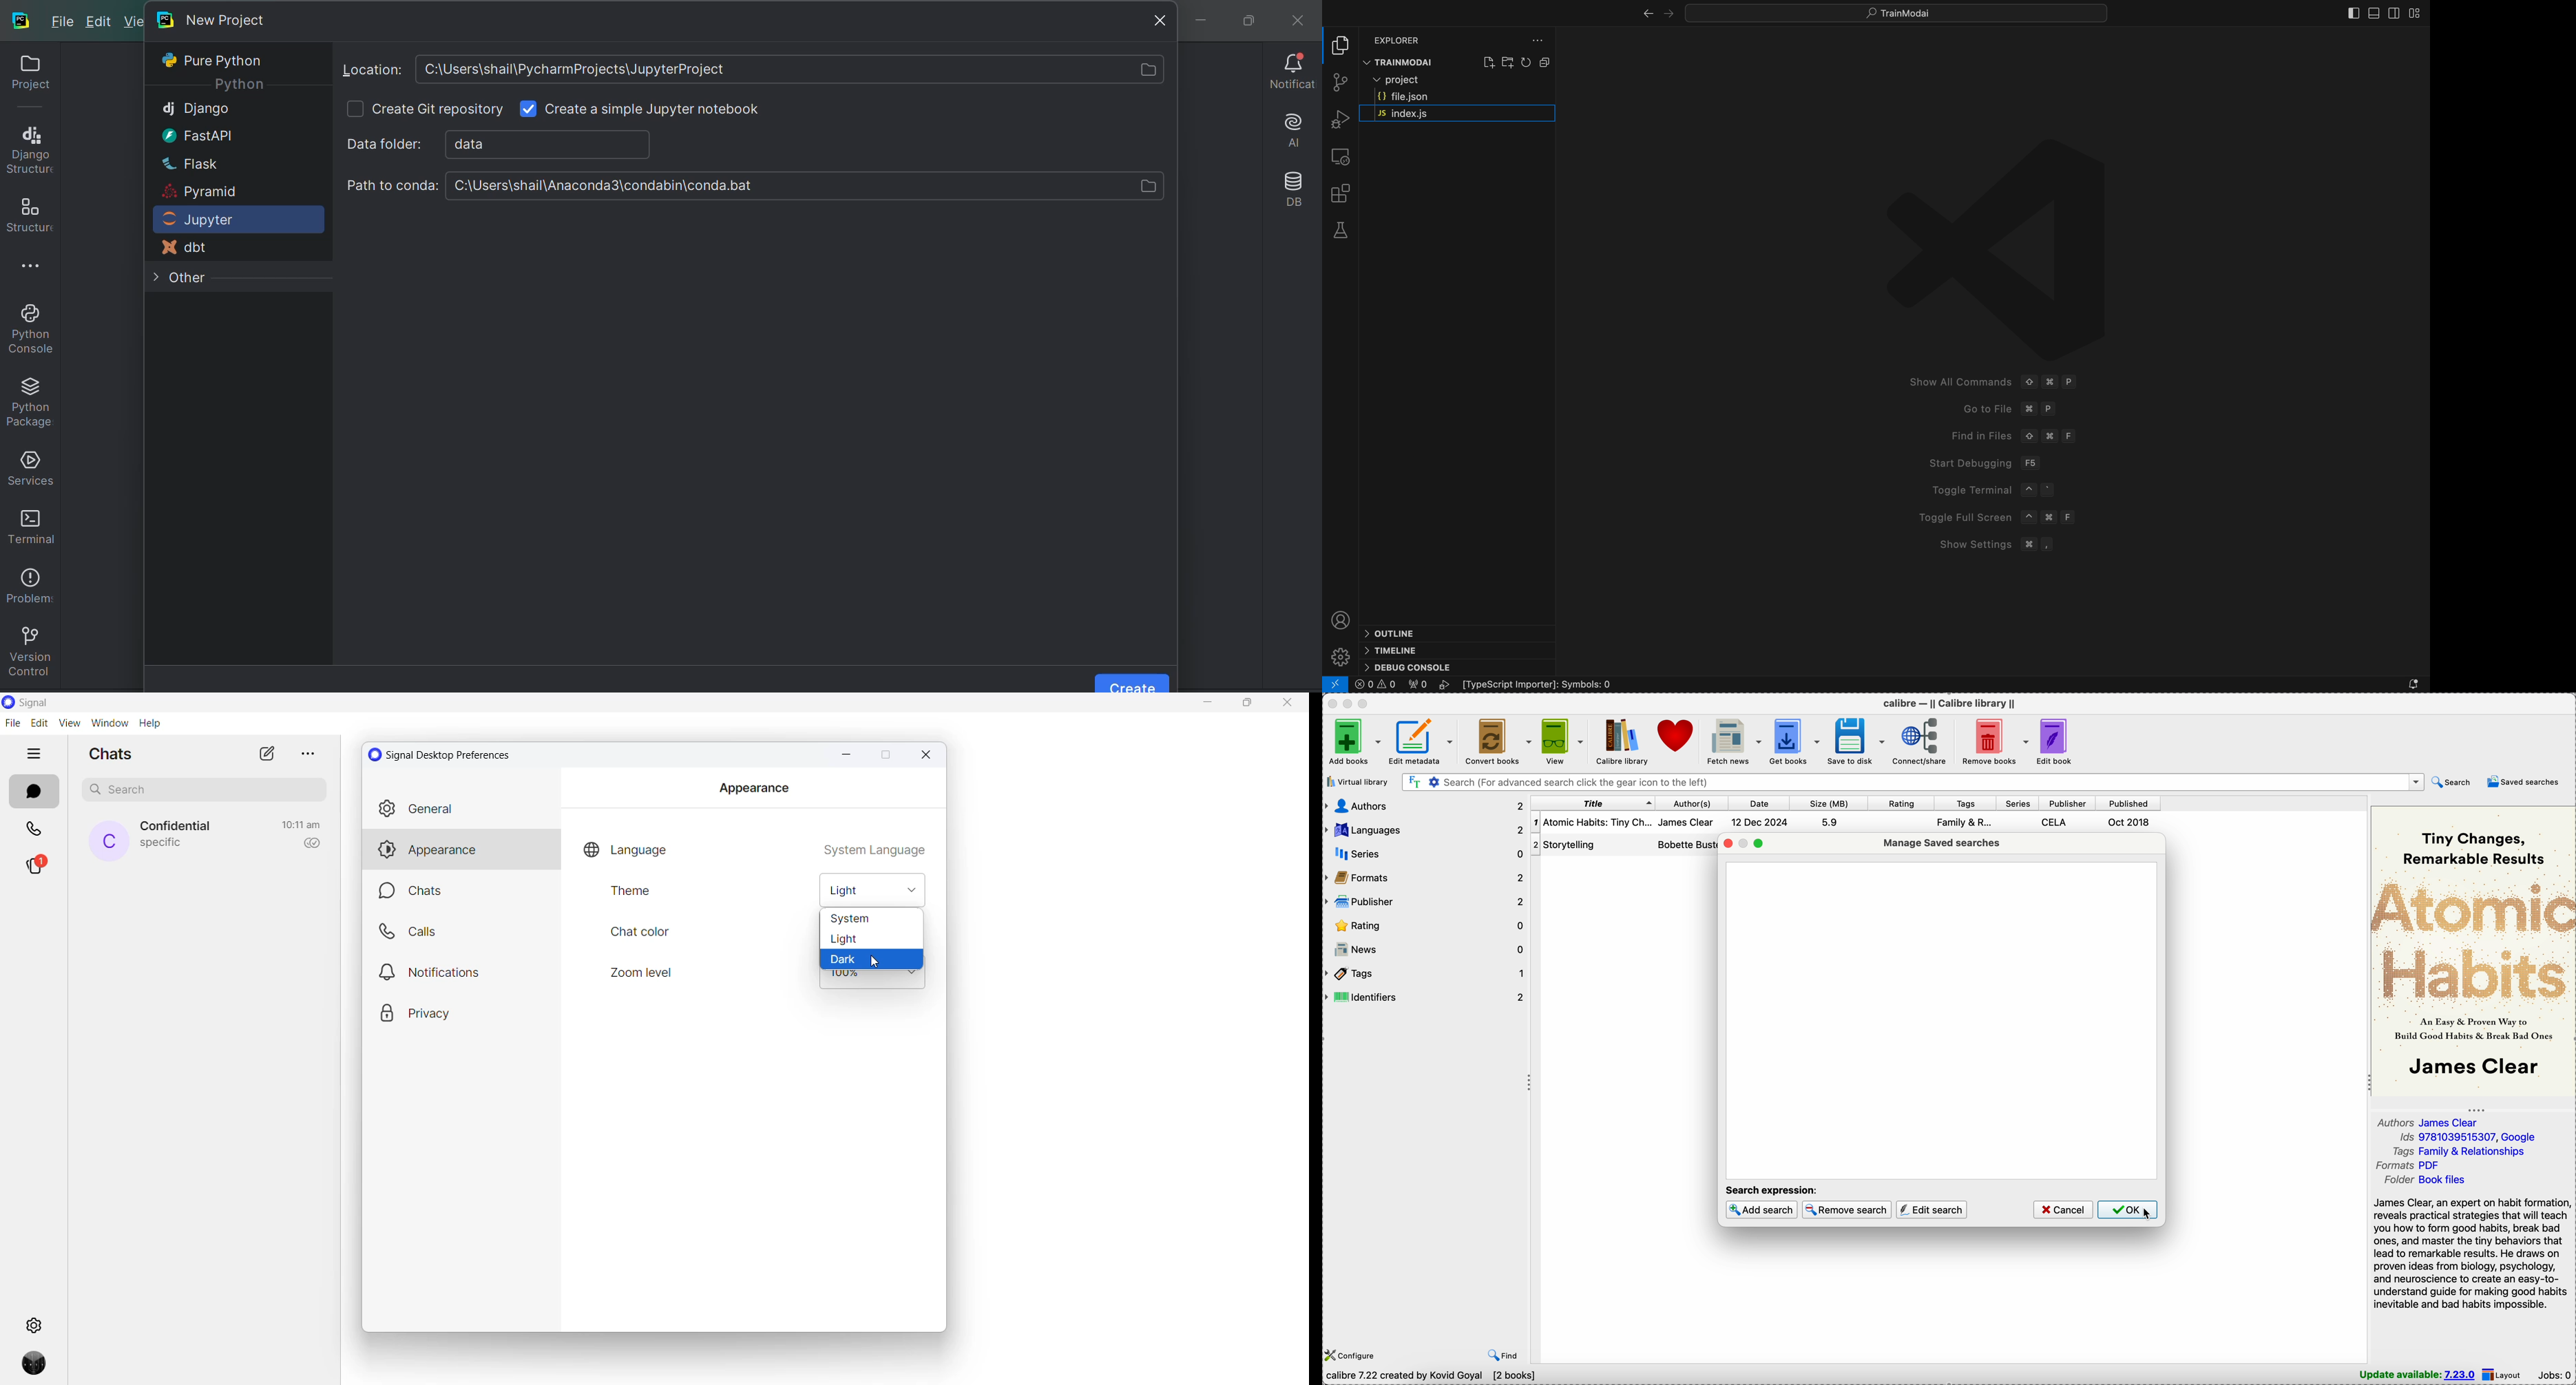 The height and width of the screenshot is (1400, 2576). I want to click on minimize, so click(844, 755).